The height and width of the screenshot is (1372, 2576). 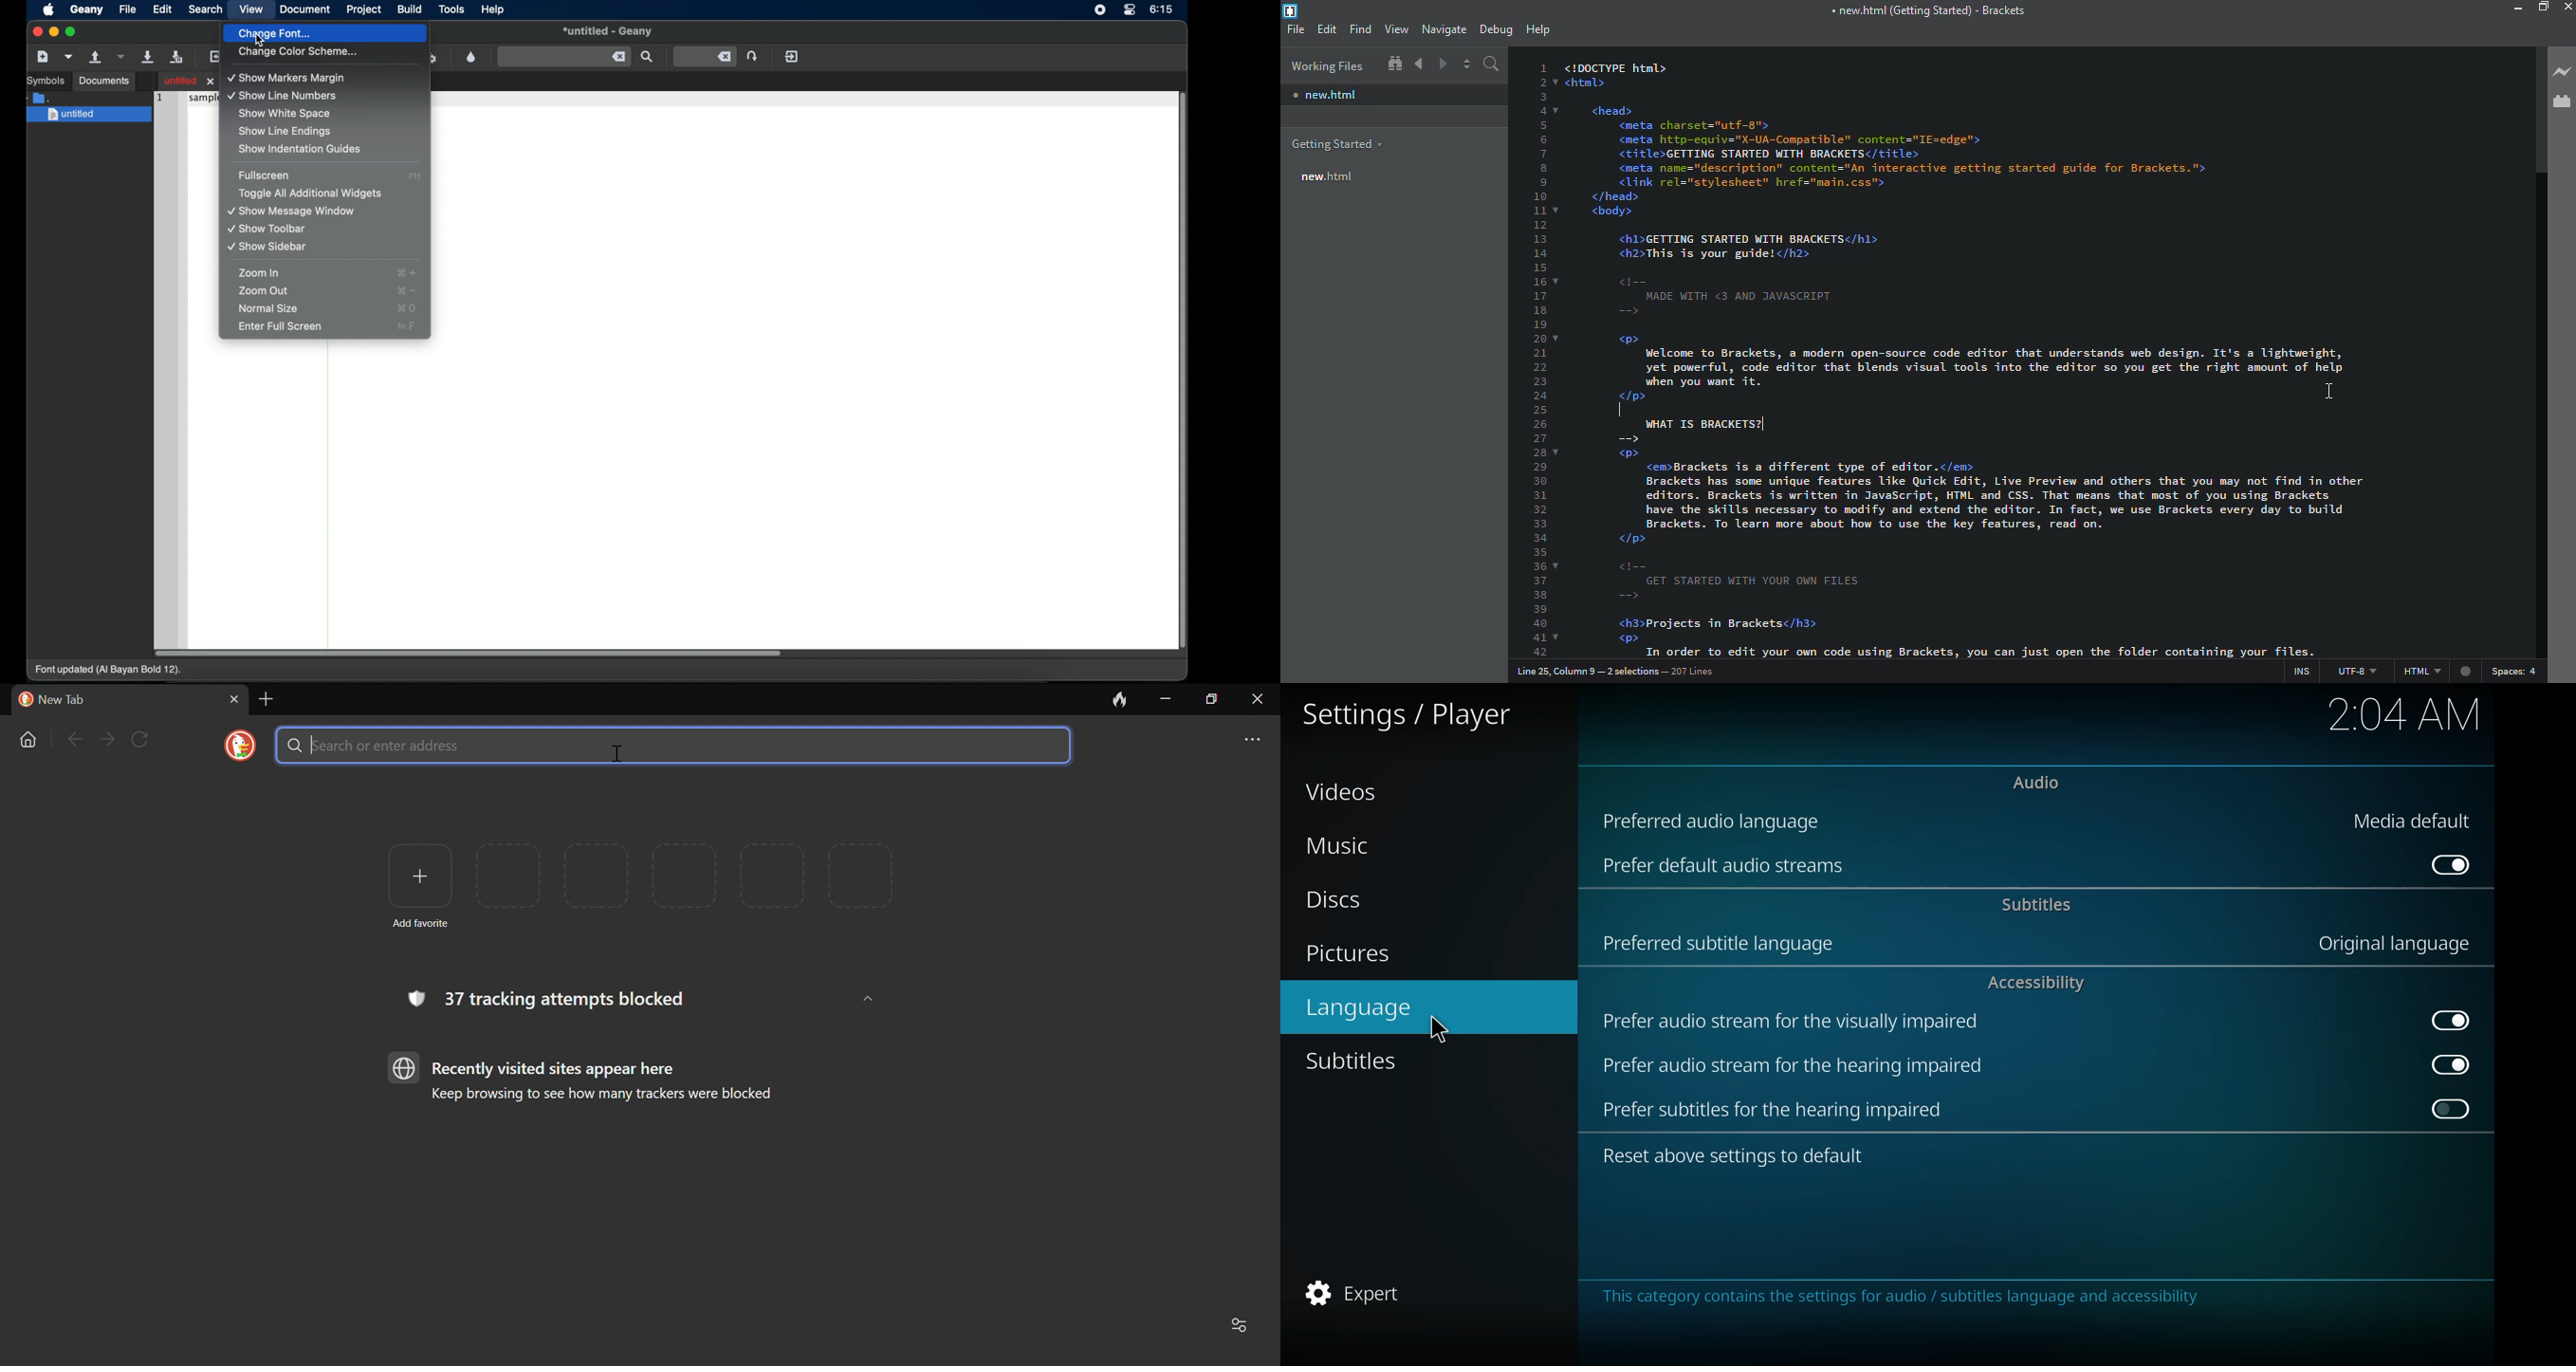 What do you see at coordinates (1537, 360) in the screenshot?
I see `line number` at bounding box center [1537, 360].